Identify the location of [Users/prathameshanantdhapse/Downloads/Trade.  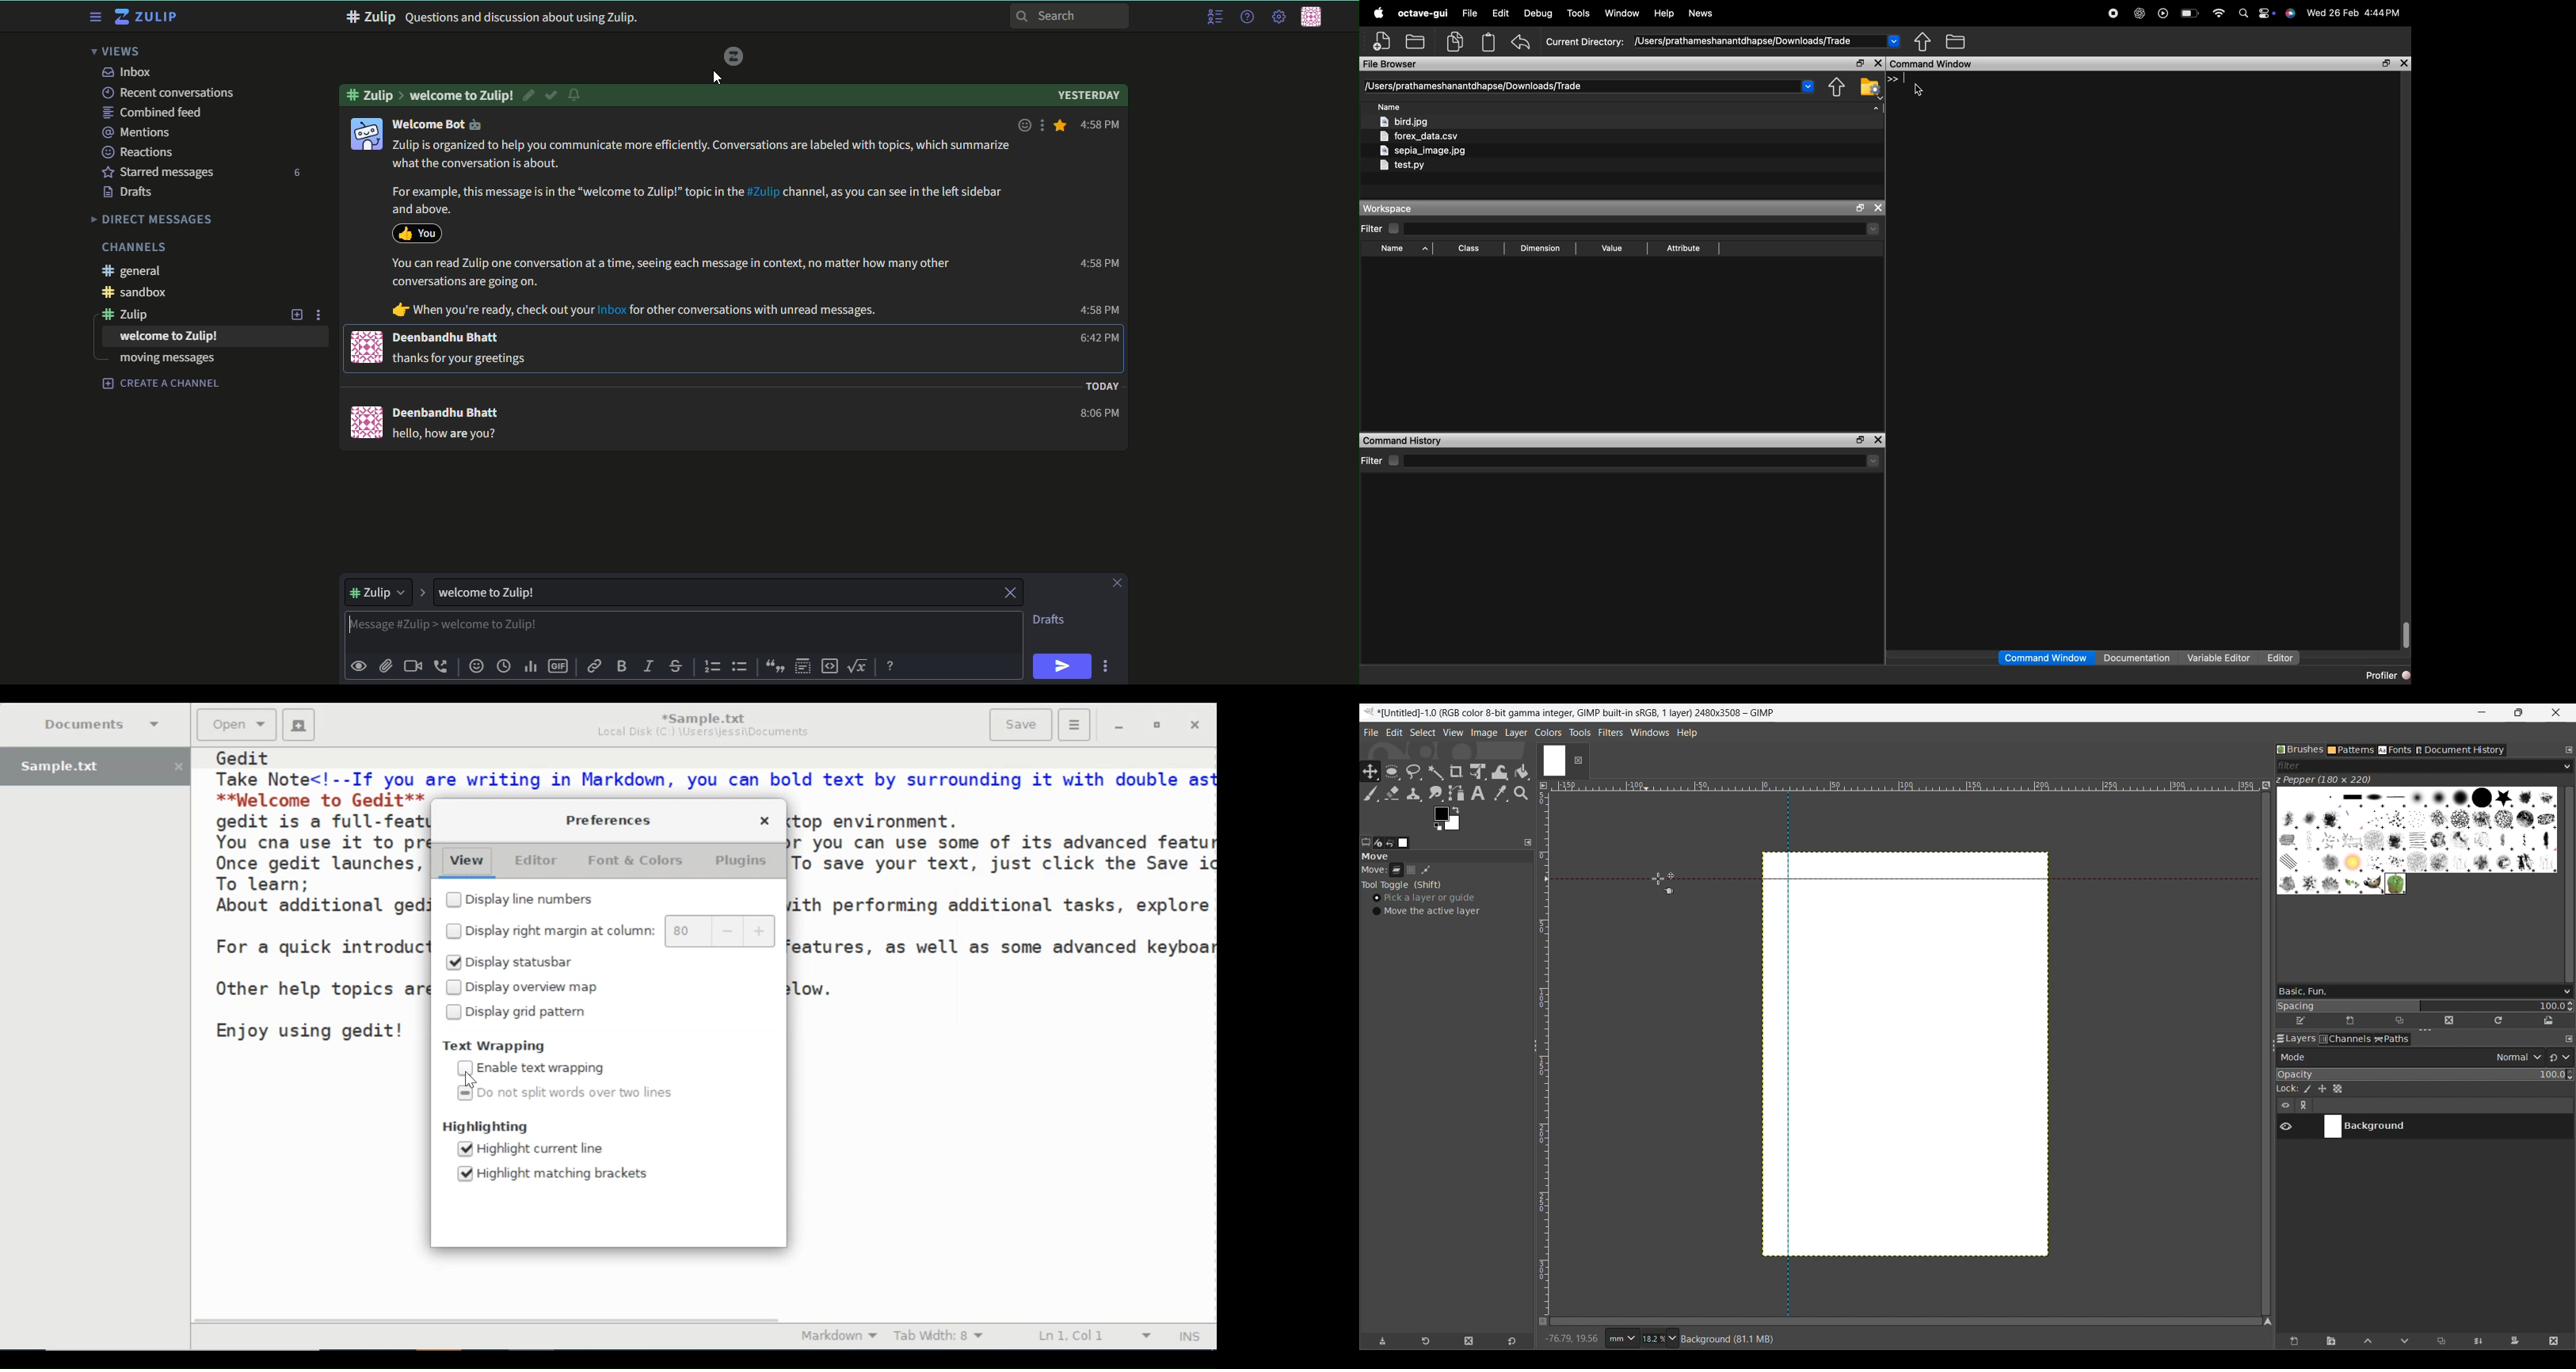
(1475, 86).